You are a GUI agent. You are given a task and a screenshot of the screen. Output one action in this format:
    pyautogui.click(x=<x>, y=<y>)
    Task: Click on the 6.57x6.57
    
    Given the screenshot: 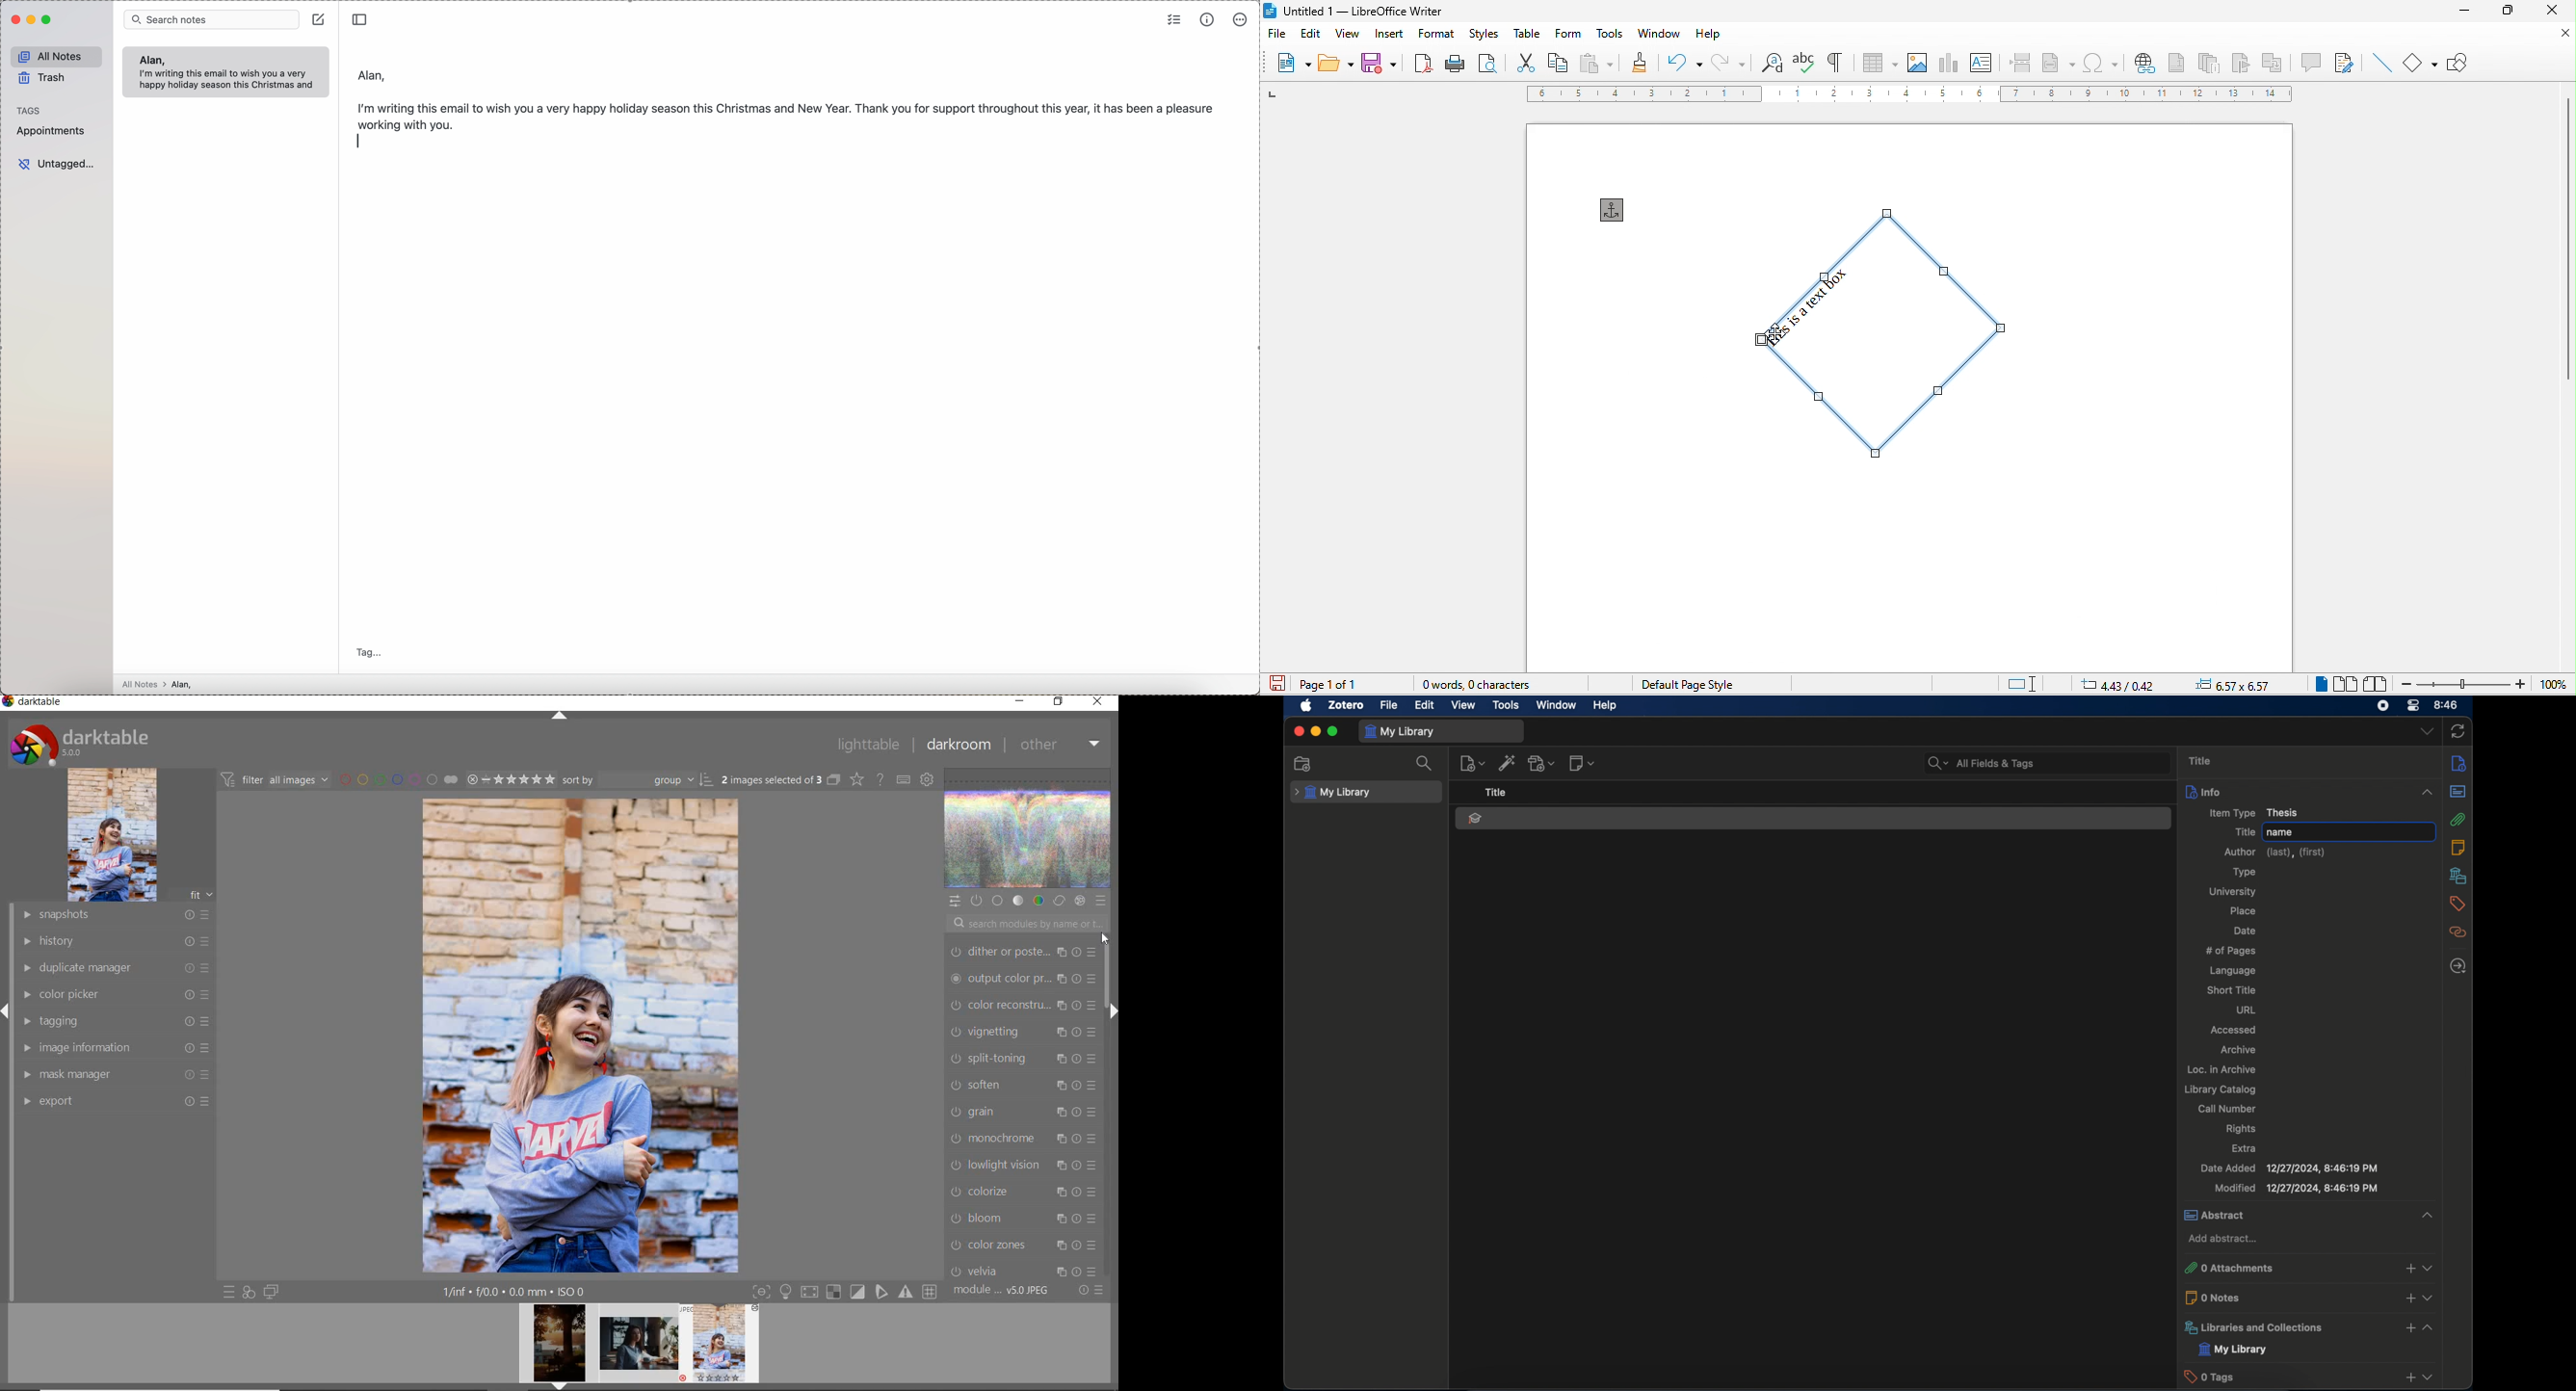 What is the action you would take?
    pyautogui.click(x=2227, y=684)
    